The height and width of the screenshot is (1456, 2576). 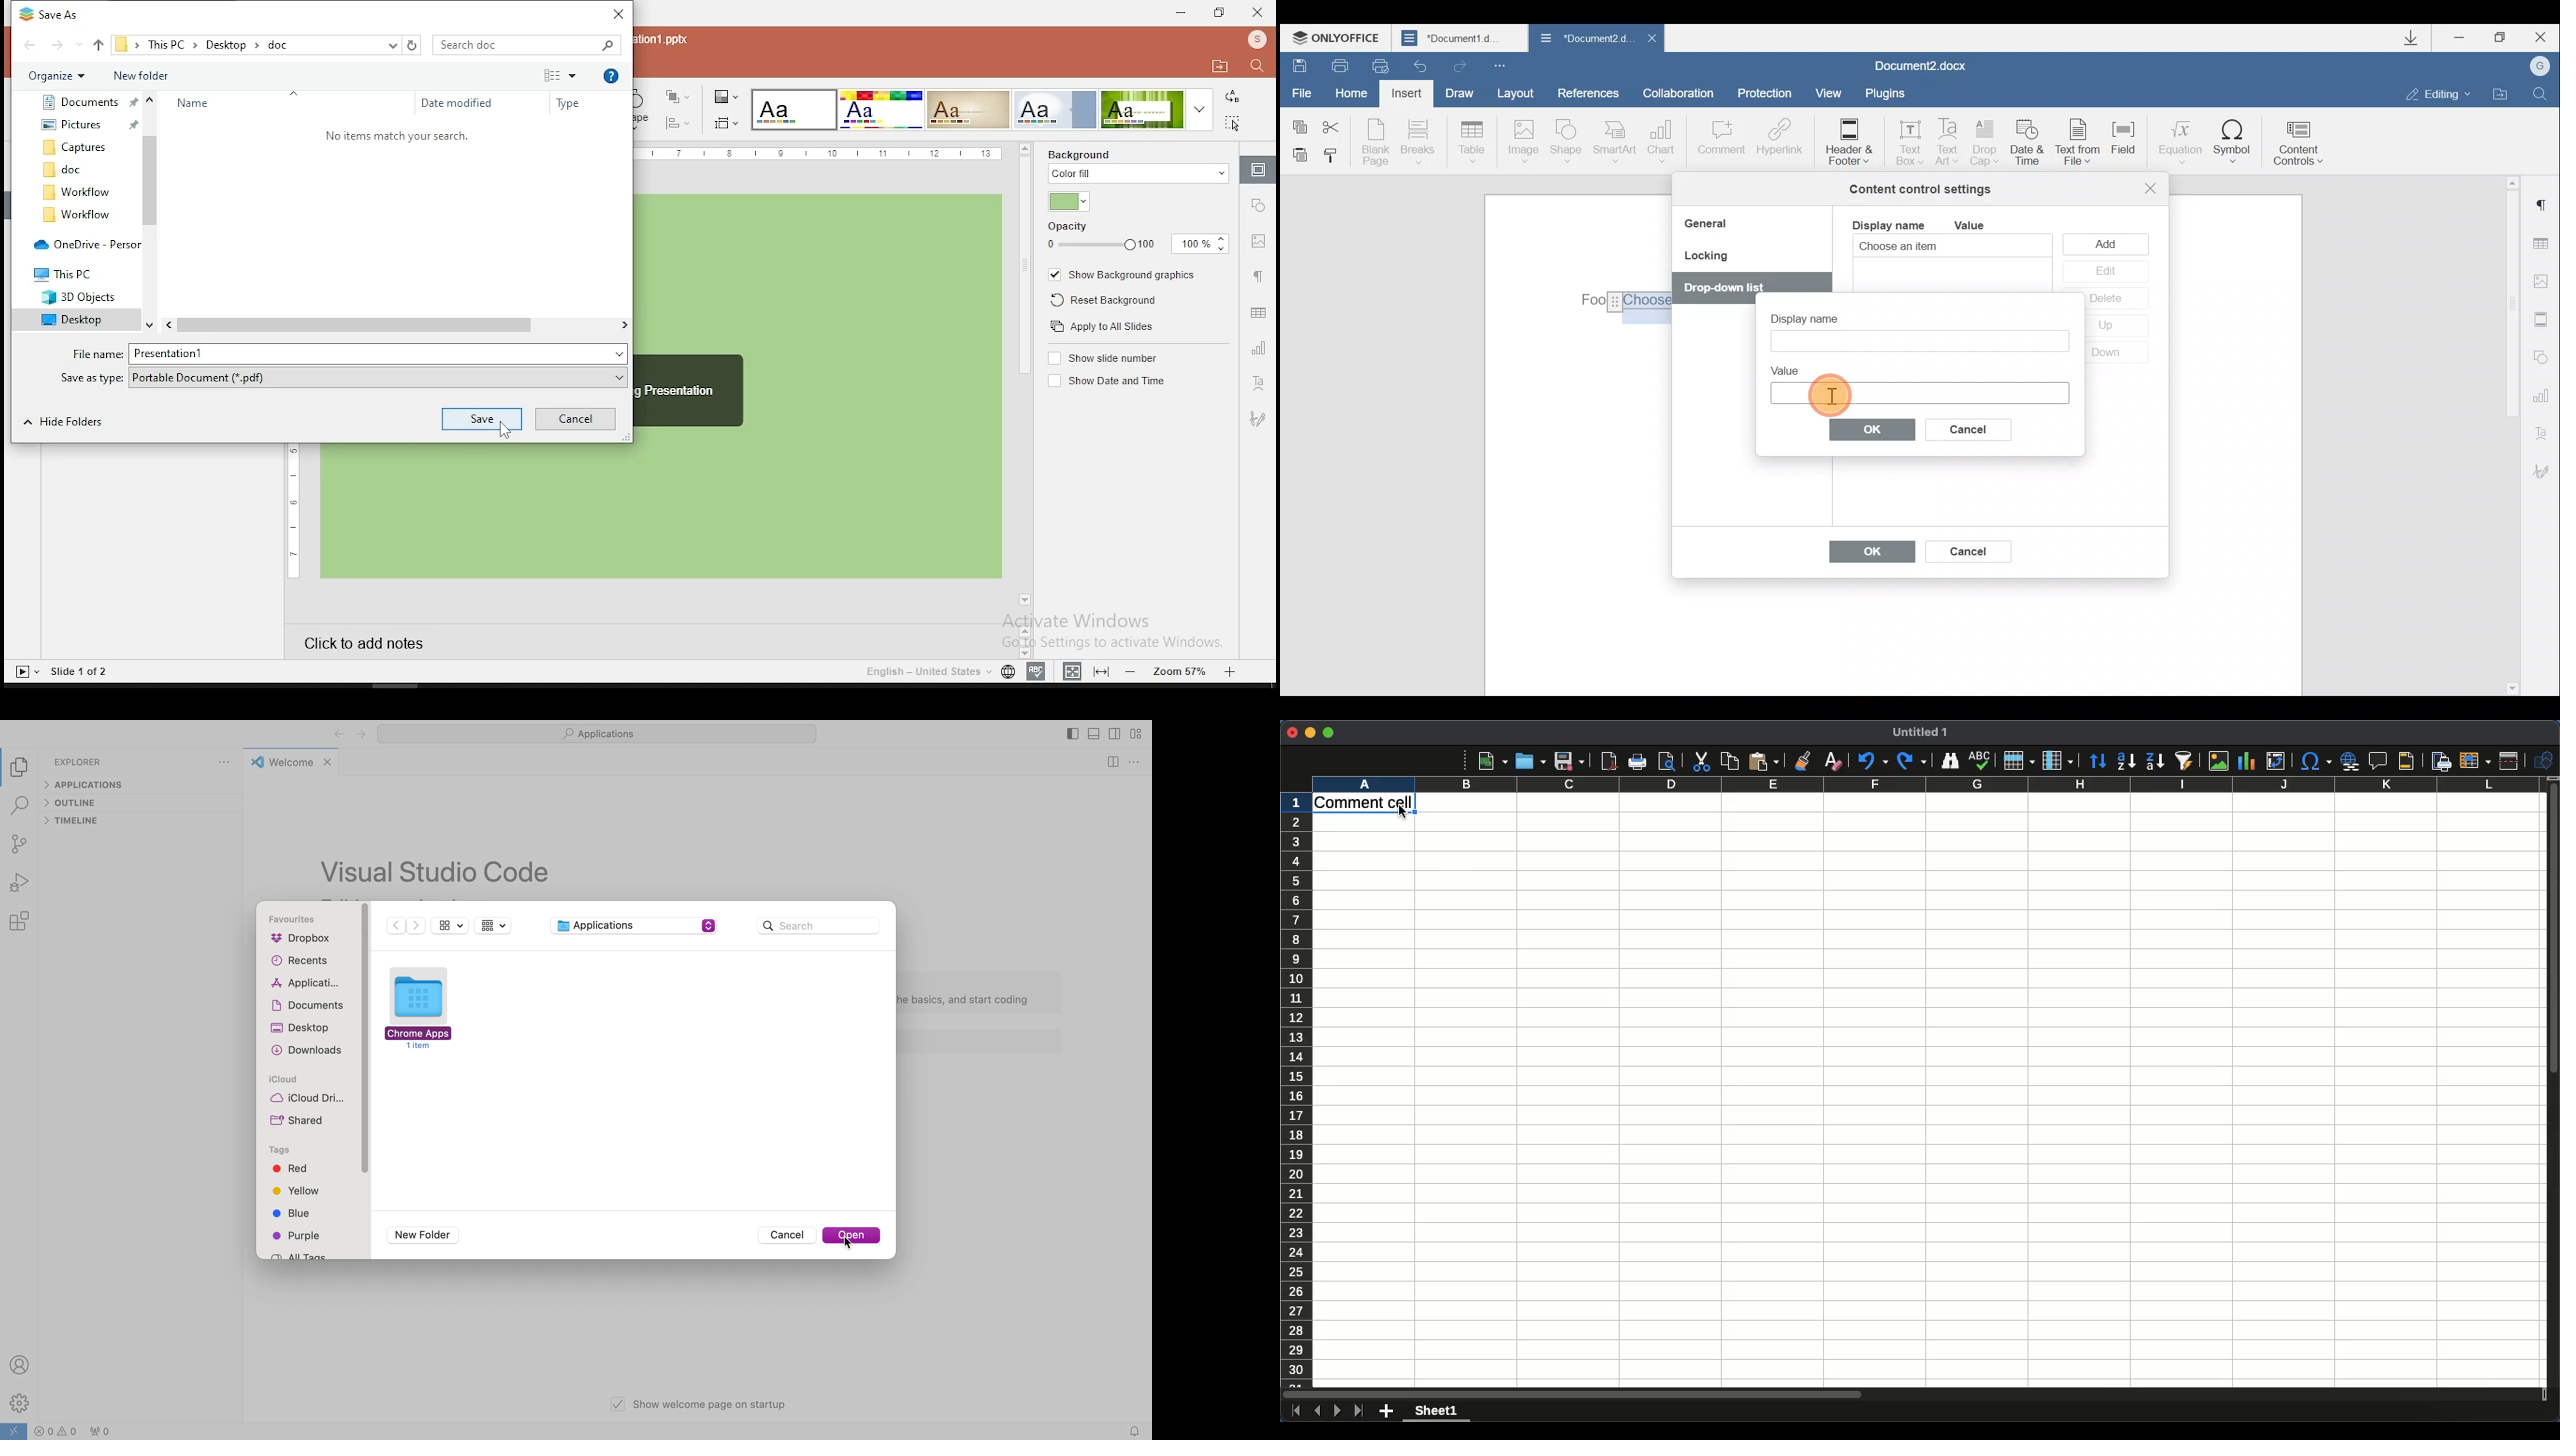 I want to click on cursor, so click(x=1408, y=815).